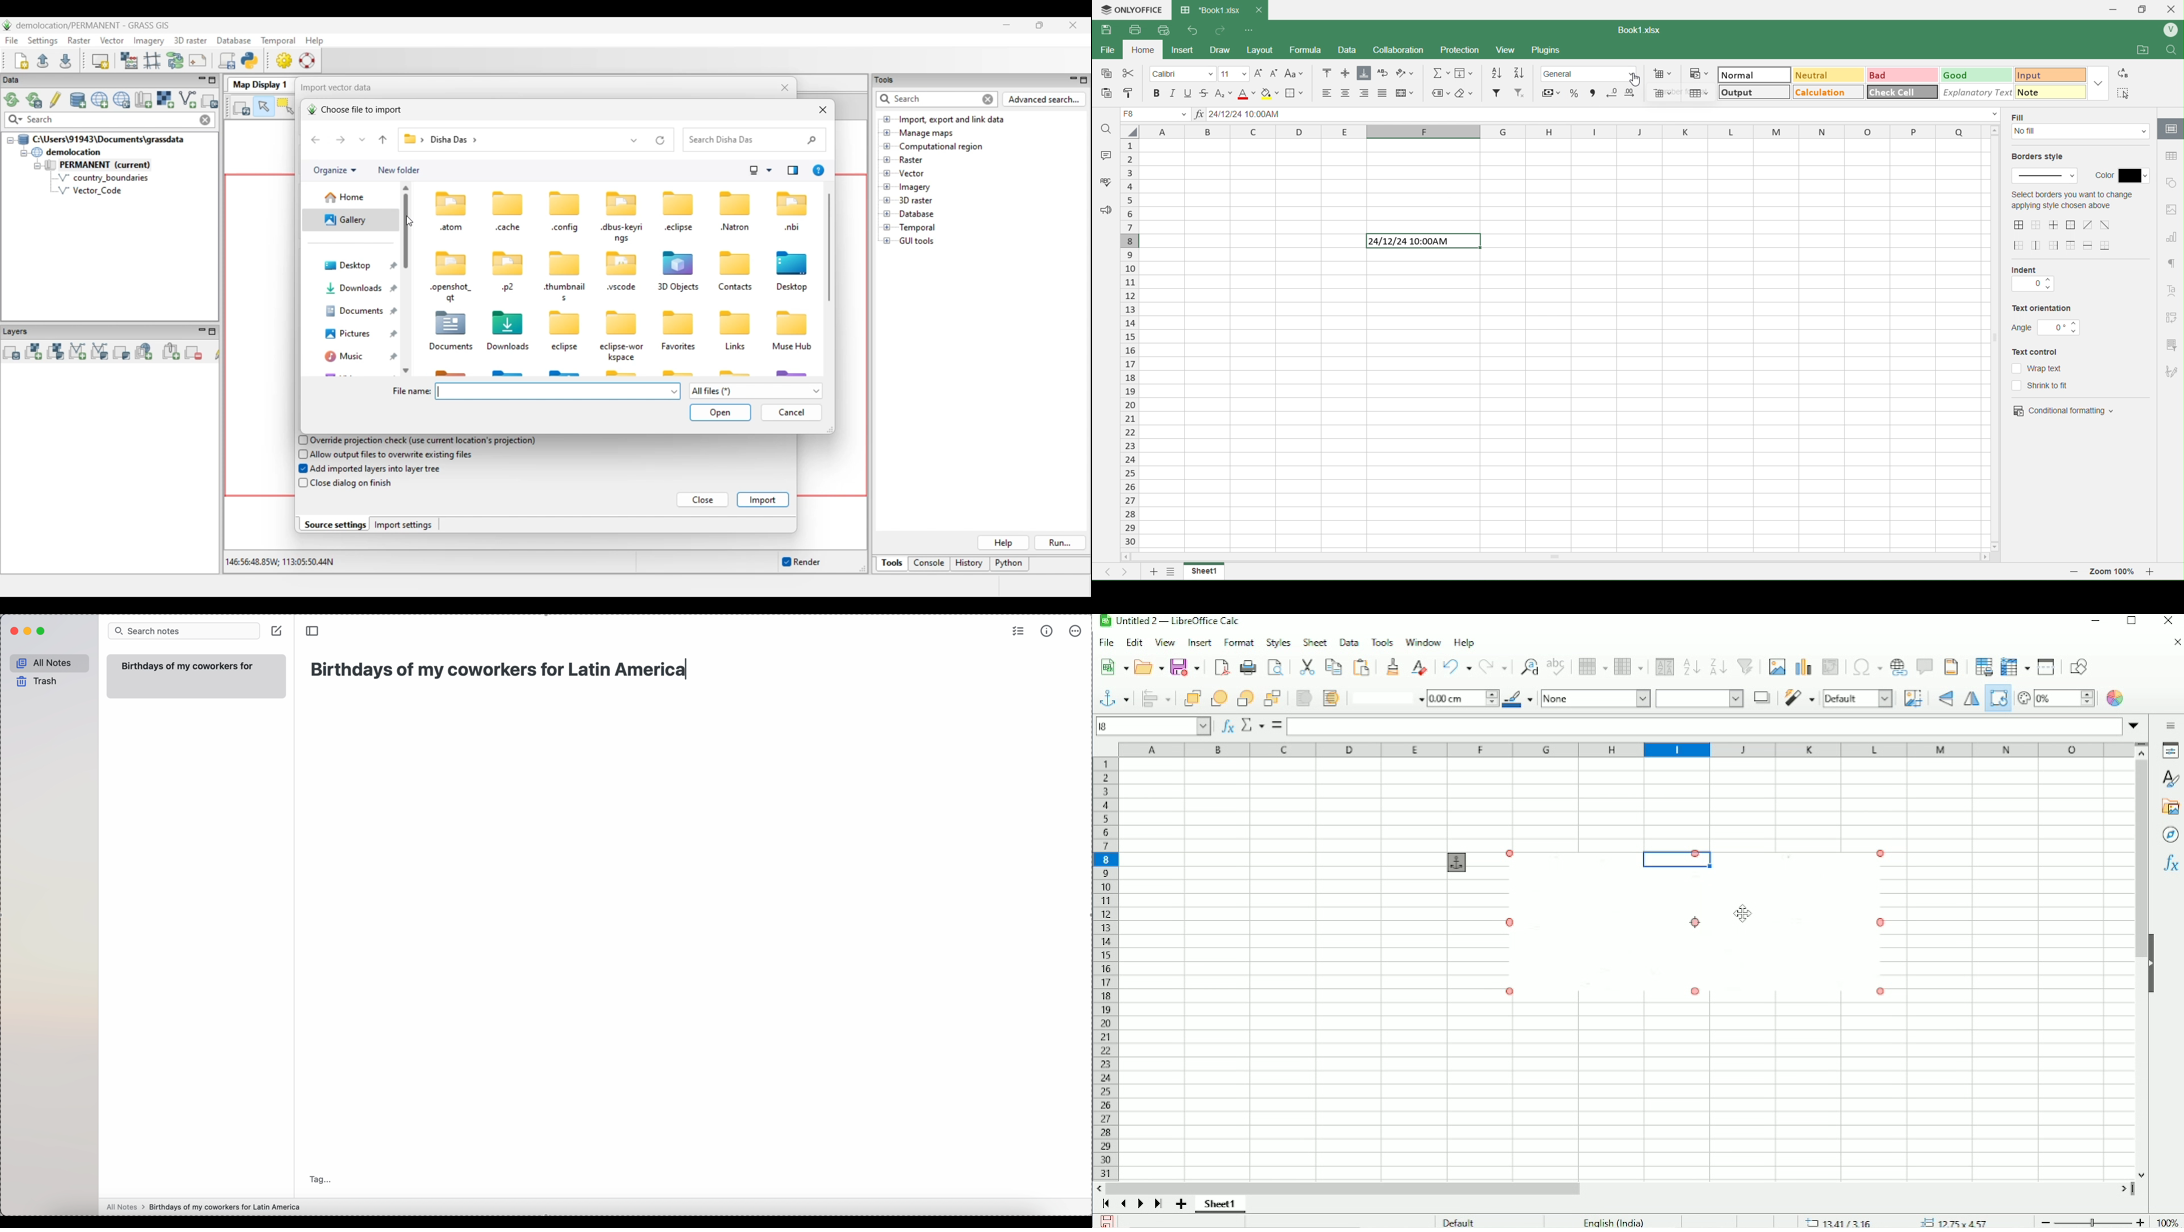 This screenshot has width=2184, height=1232. Describe the element at coordinates (2038, 368) in the screenshot. I see `wrap text` at that location.